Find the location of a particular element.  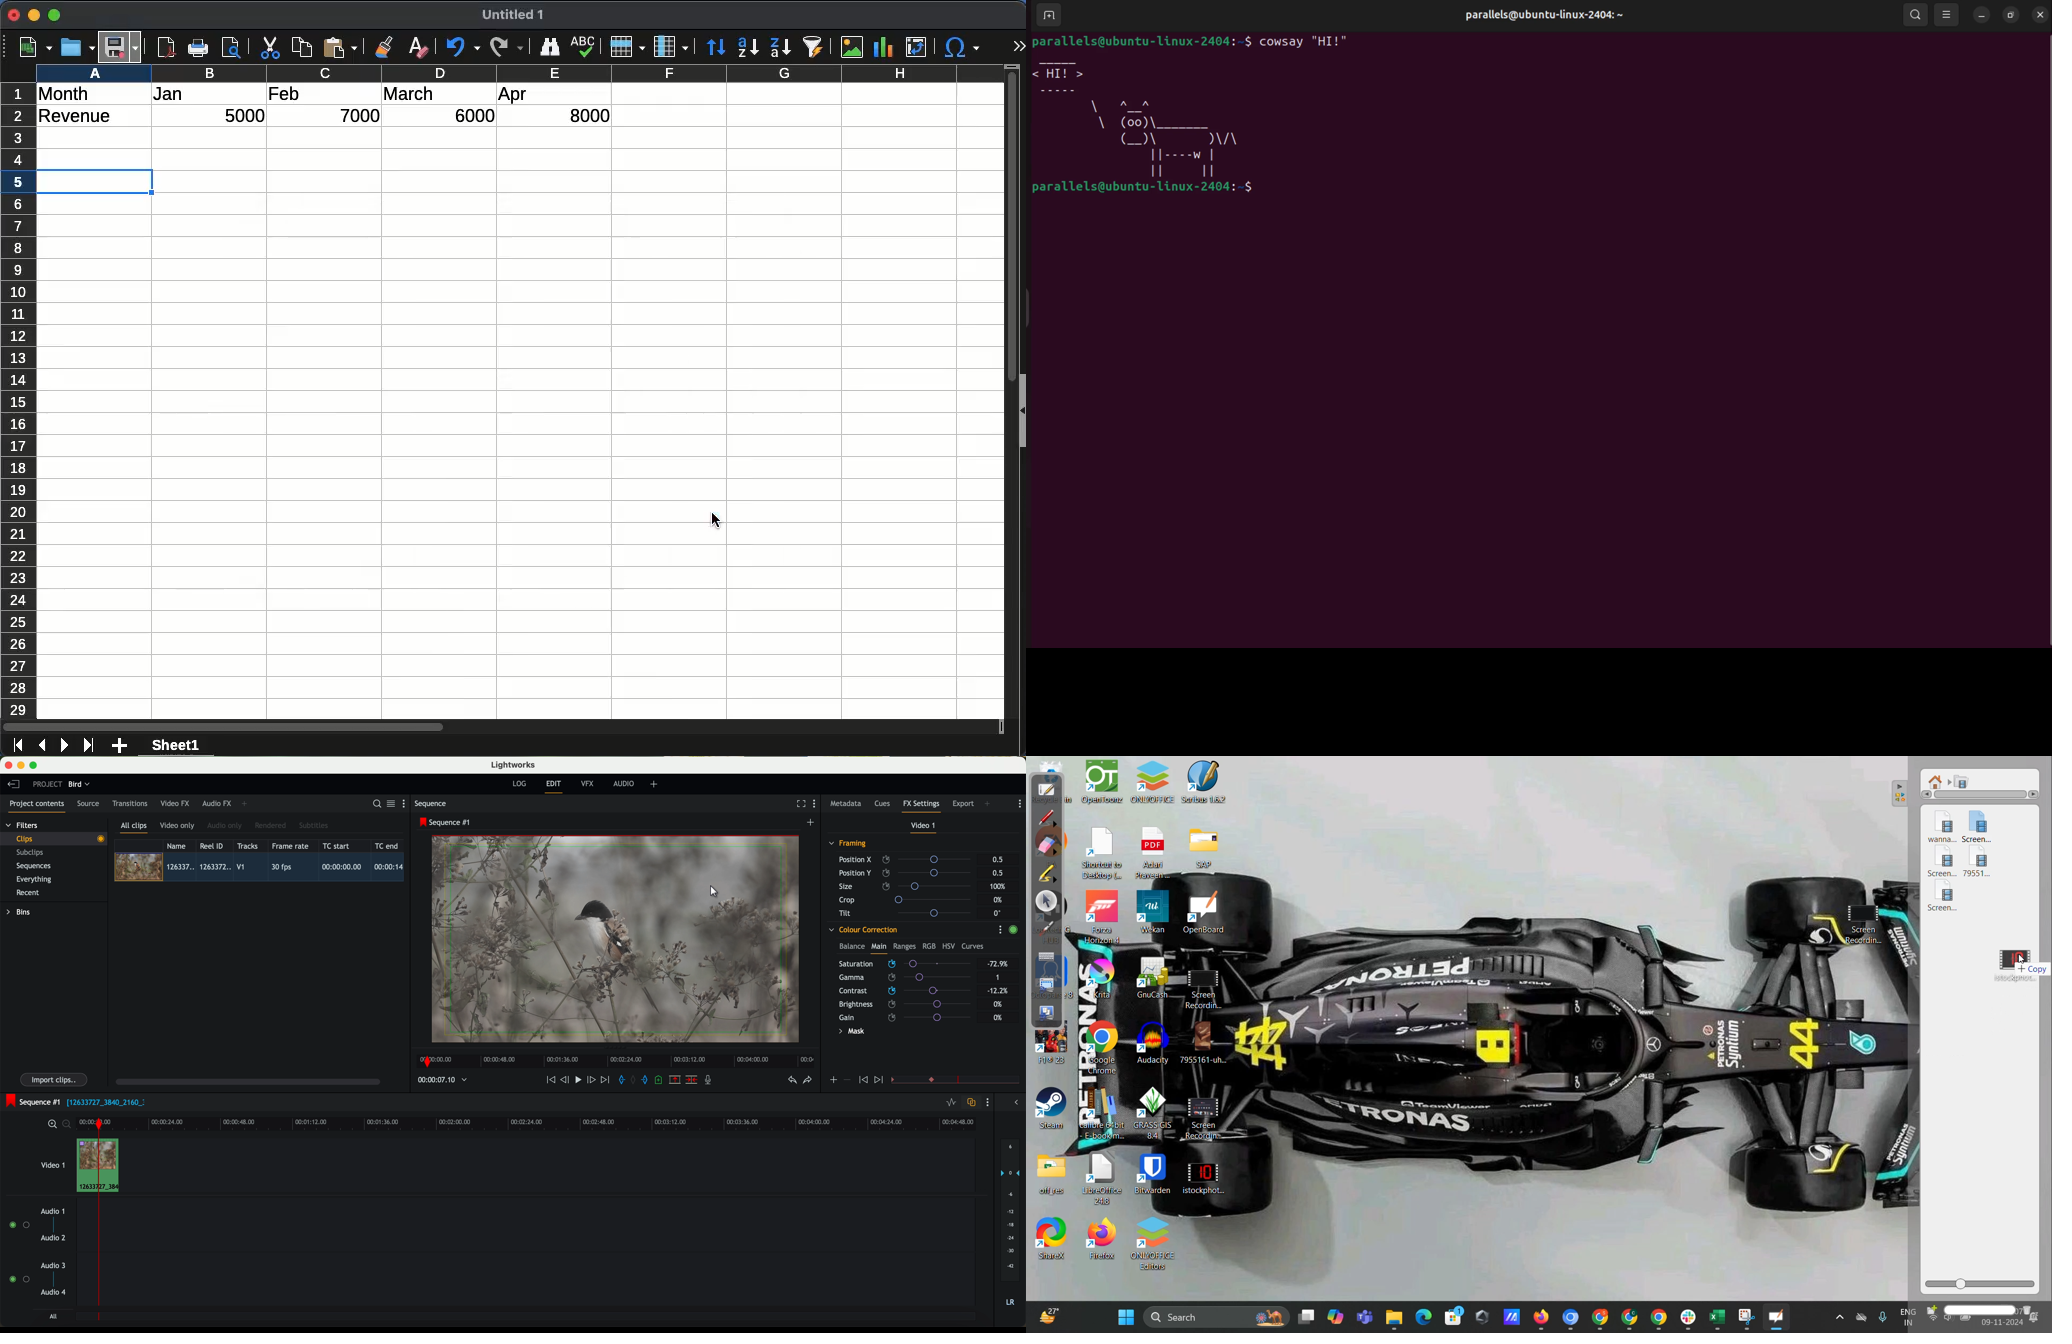

enable is located at coordinates (1013, 931).